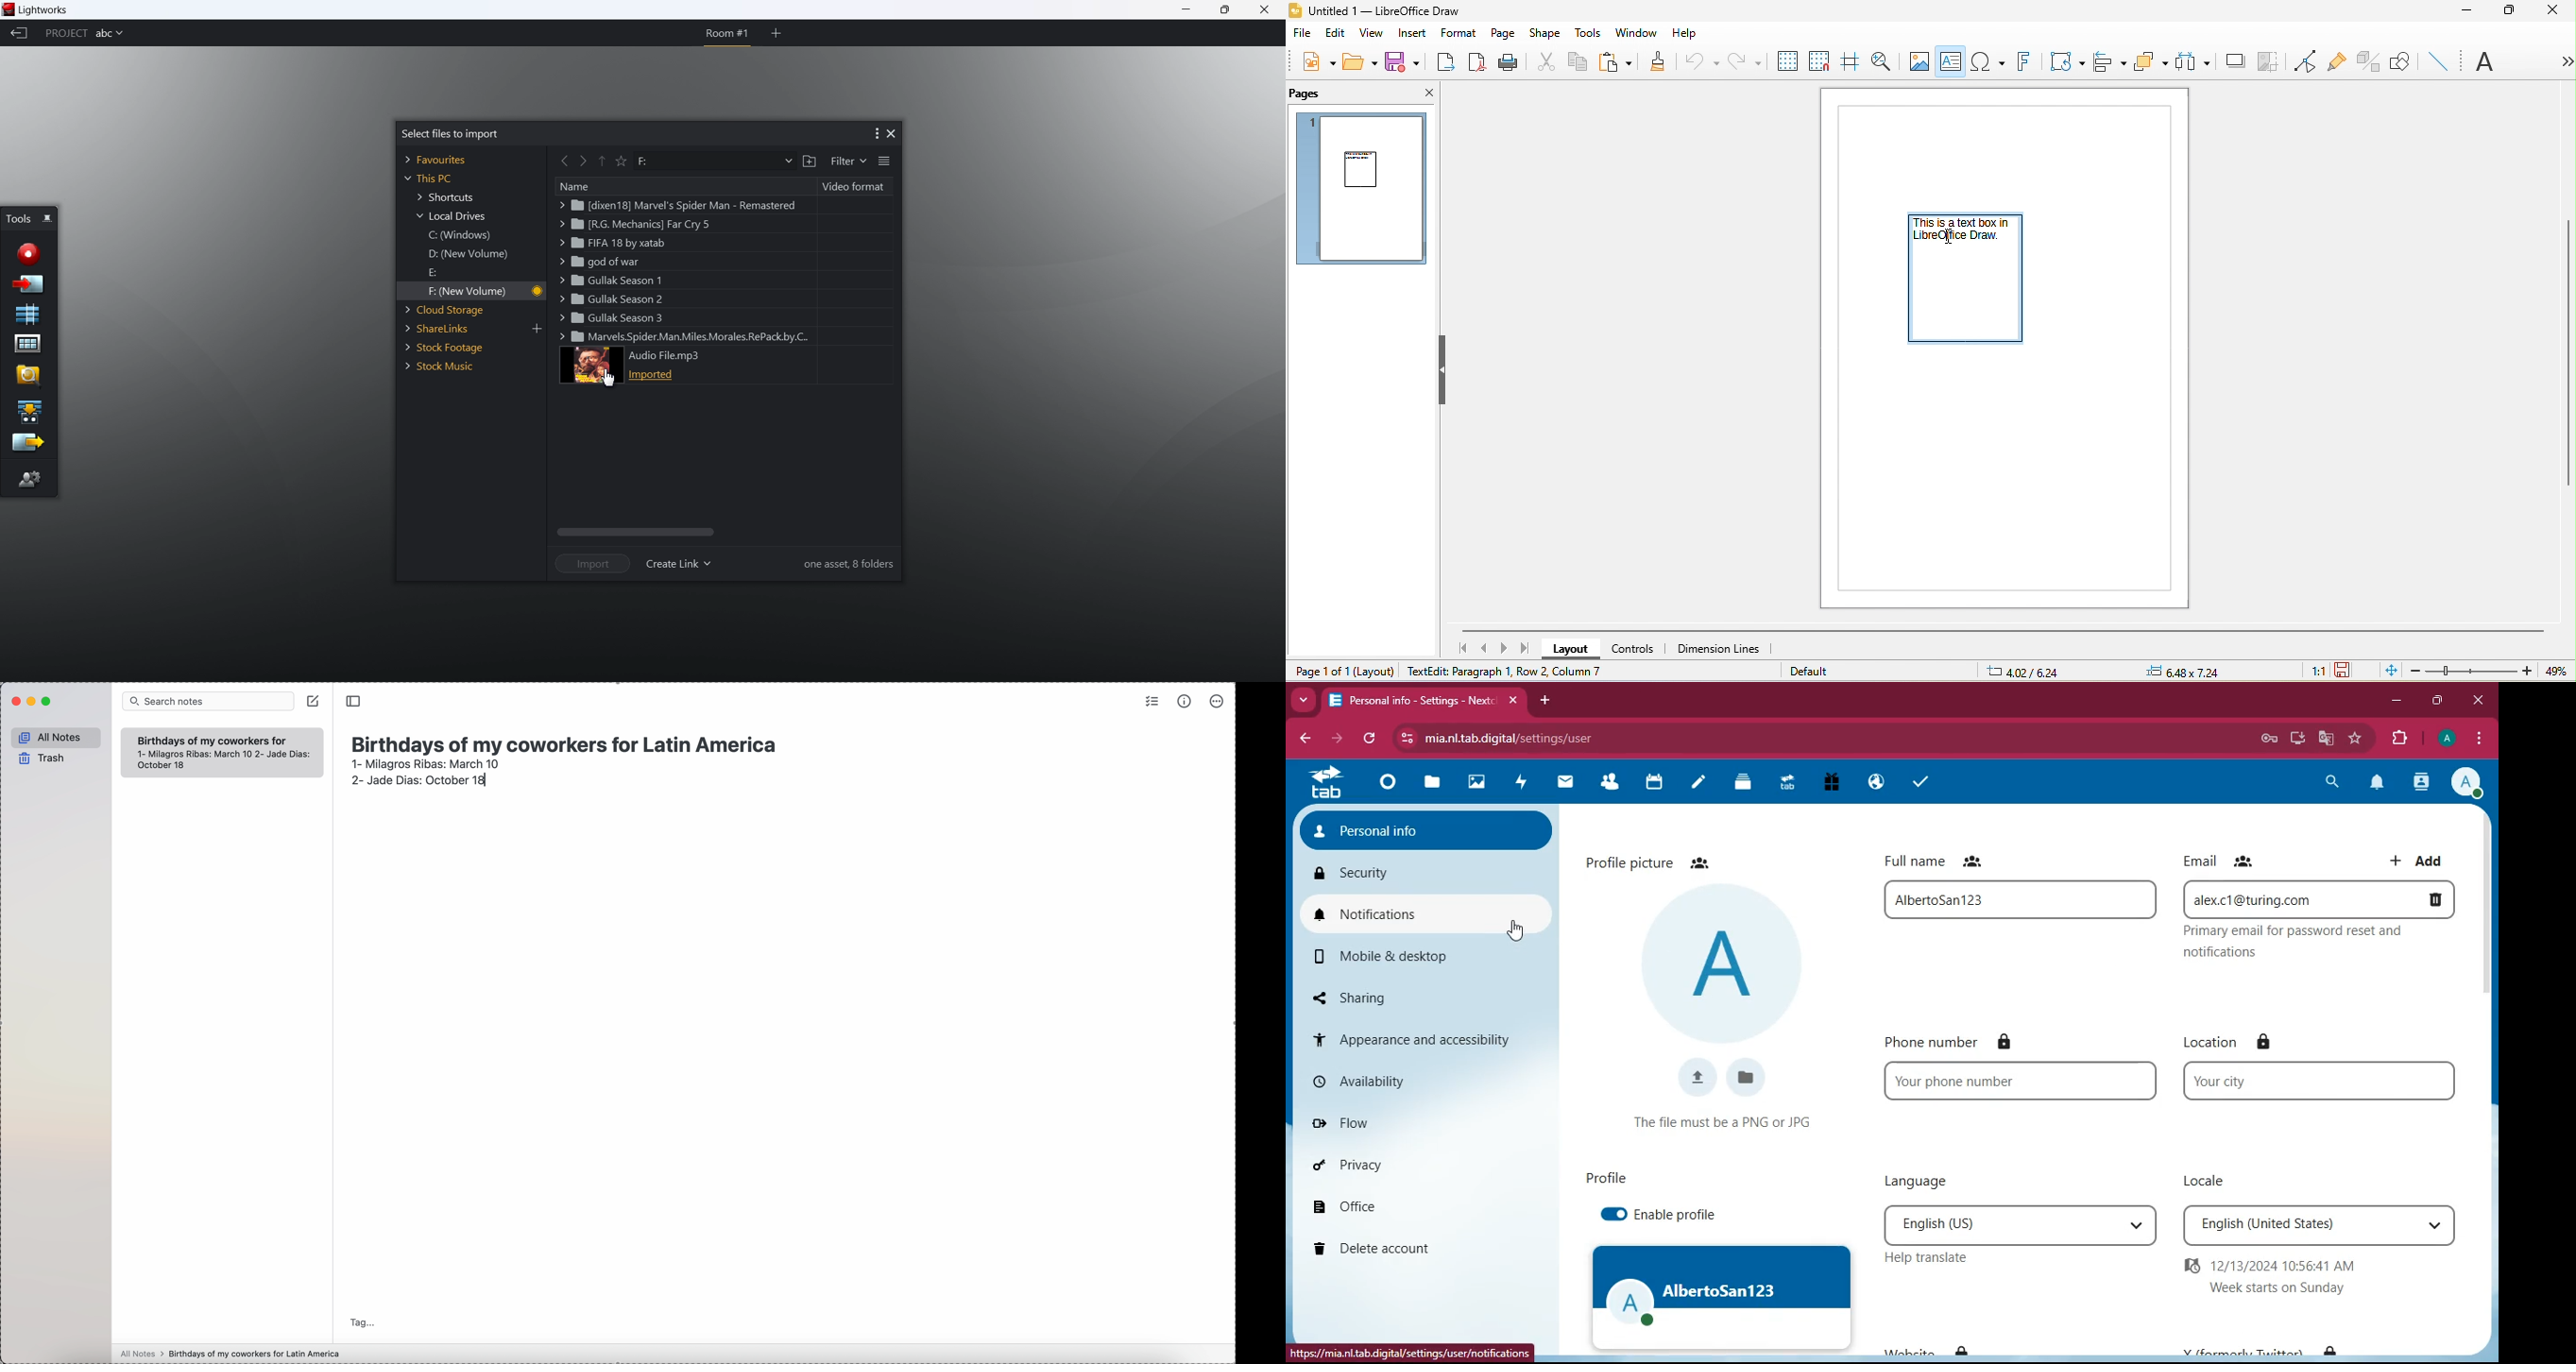 The image size is (2576, 1372). What do you see at coordinates (1654, 784) in the screenshot?
I see `calendar` at bounding box center [1654, 784].